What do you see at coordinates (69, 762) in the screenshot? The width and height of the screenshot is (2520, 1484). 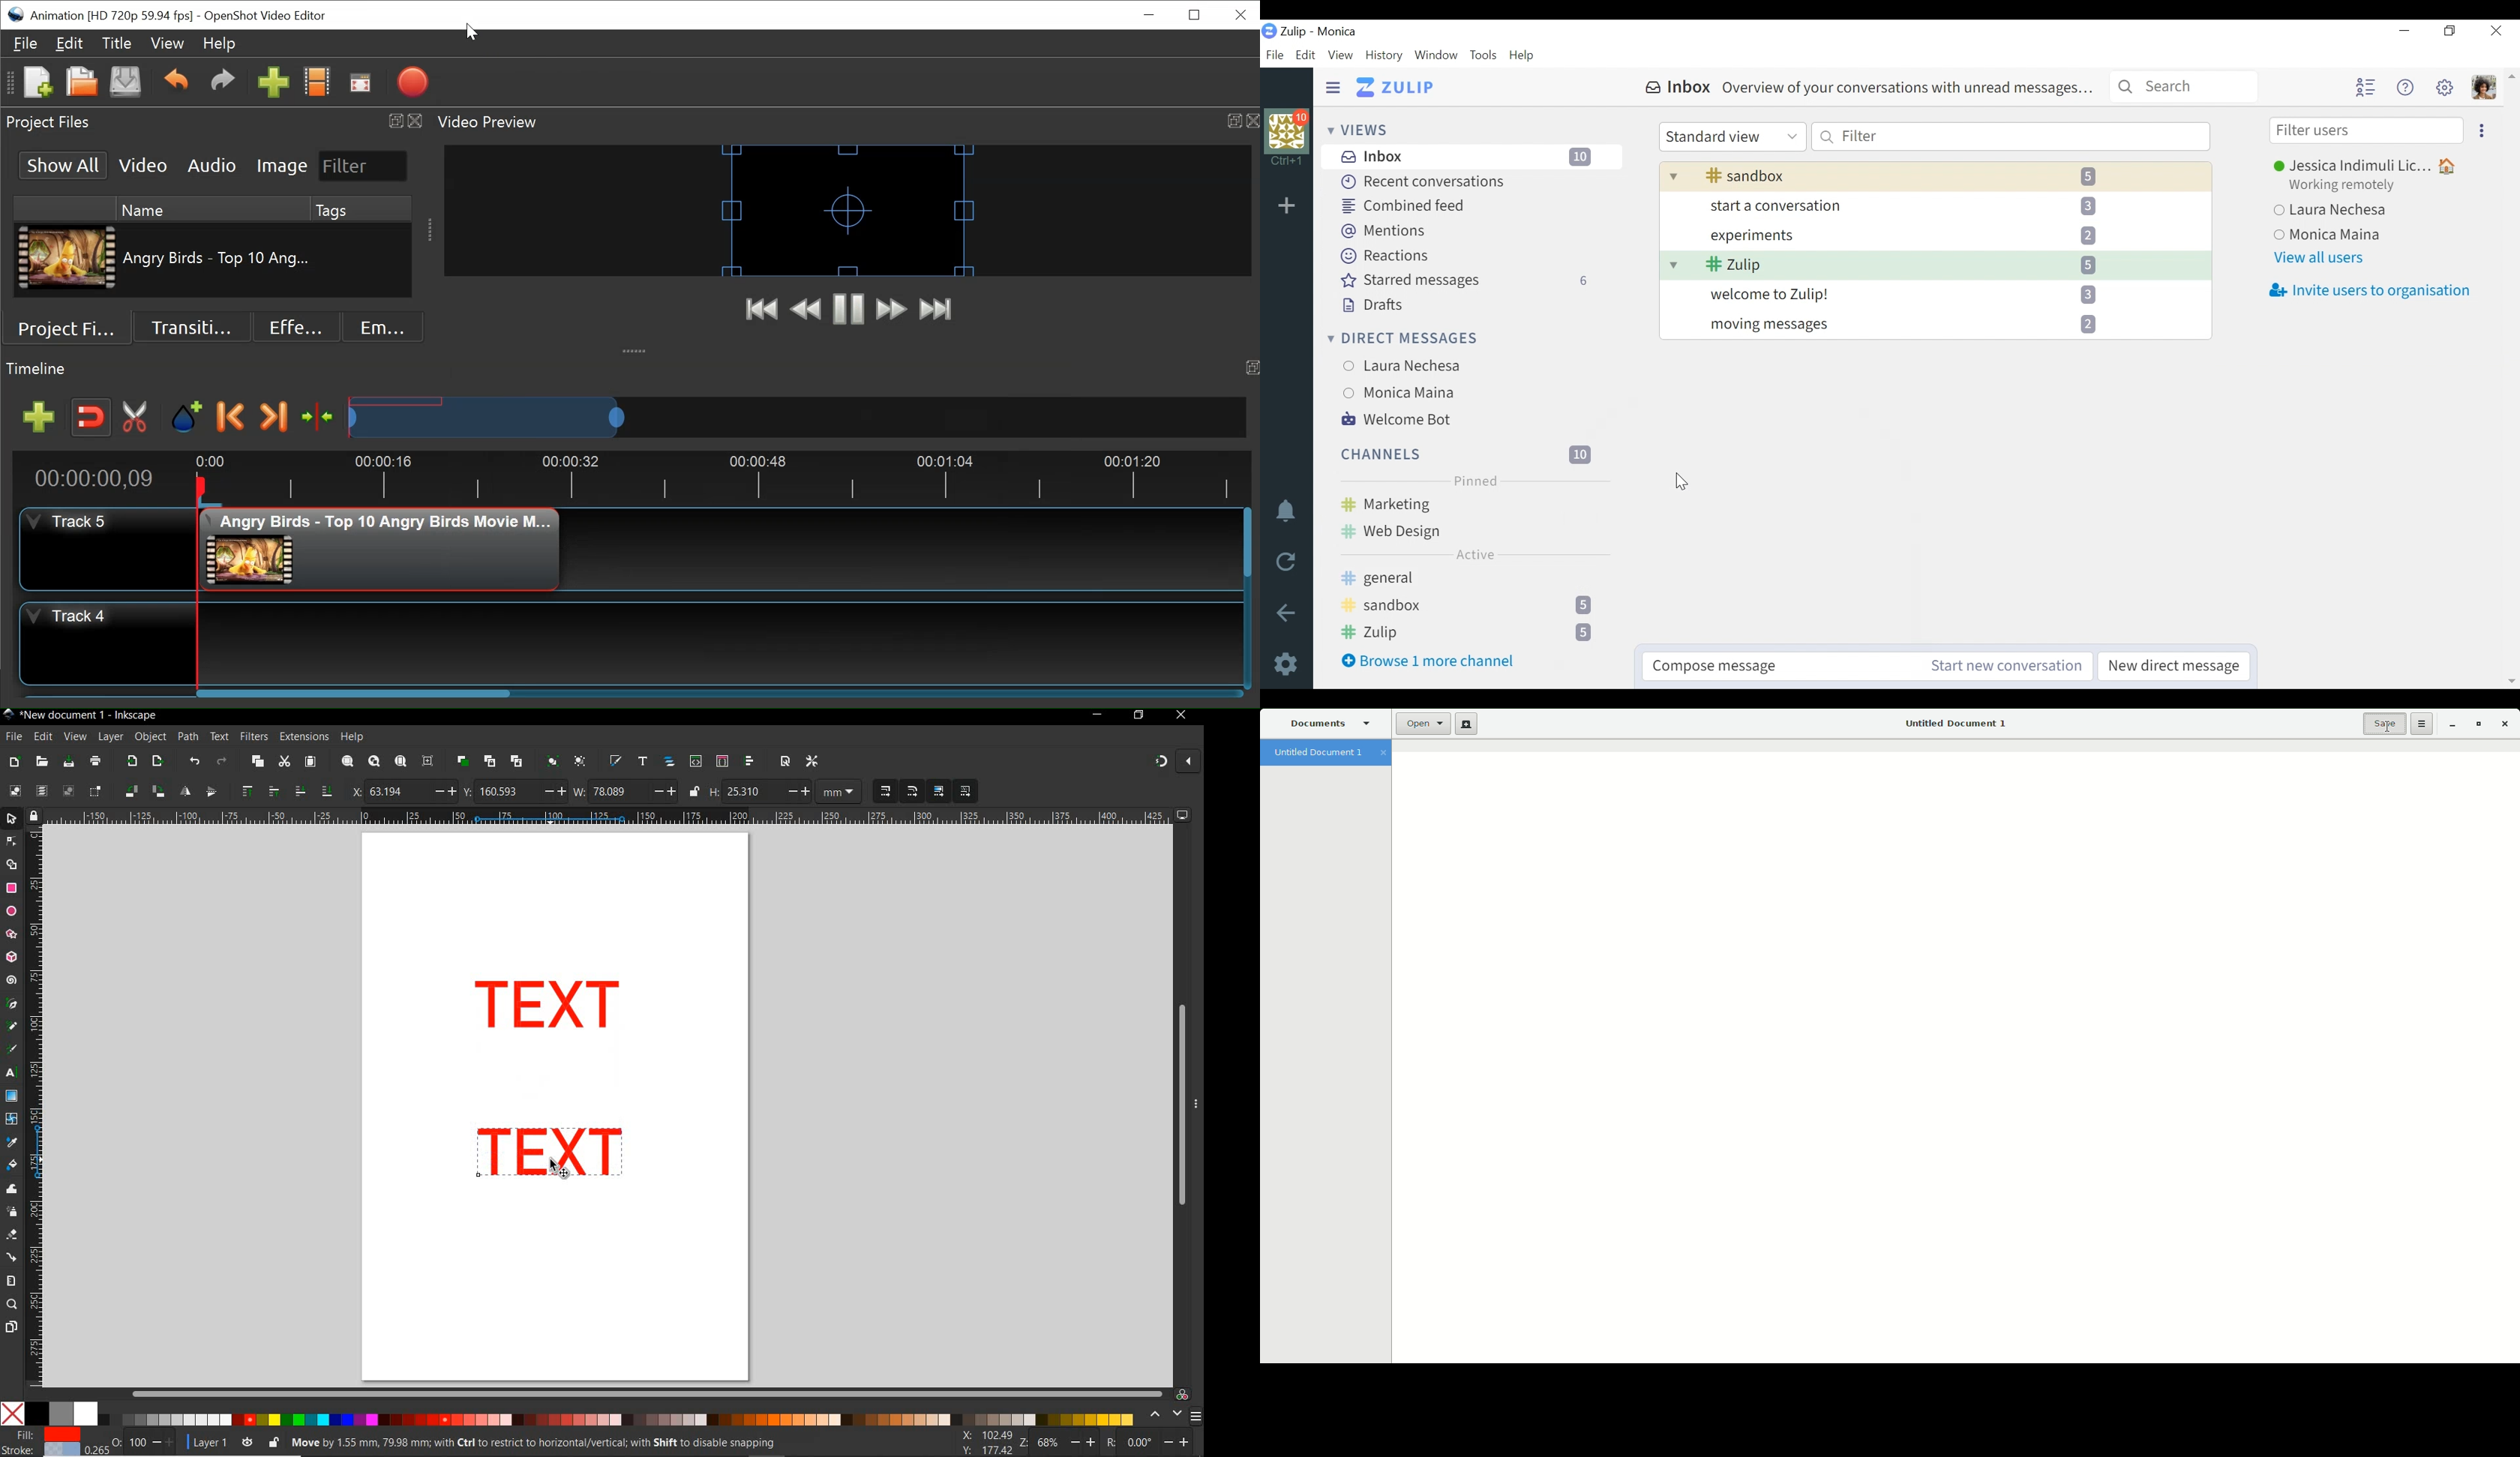 I see `save` at bounding box center [69, 762].